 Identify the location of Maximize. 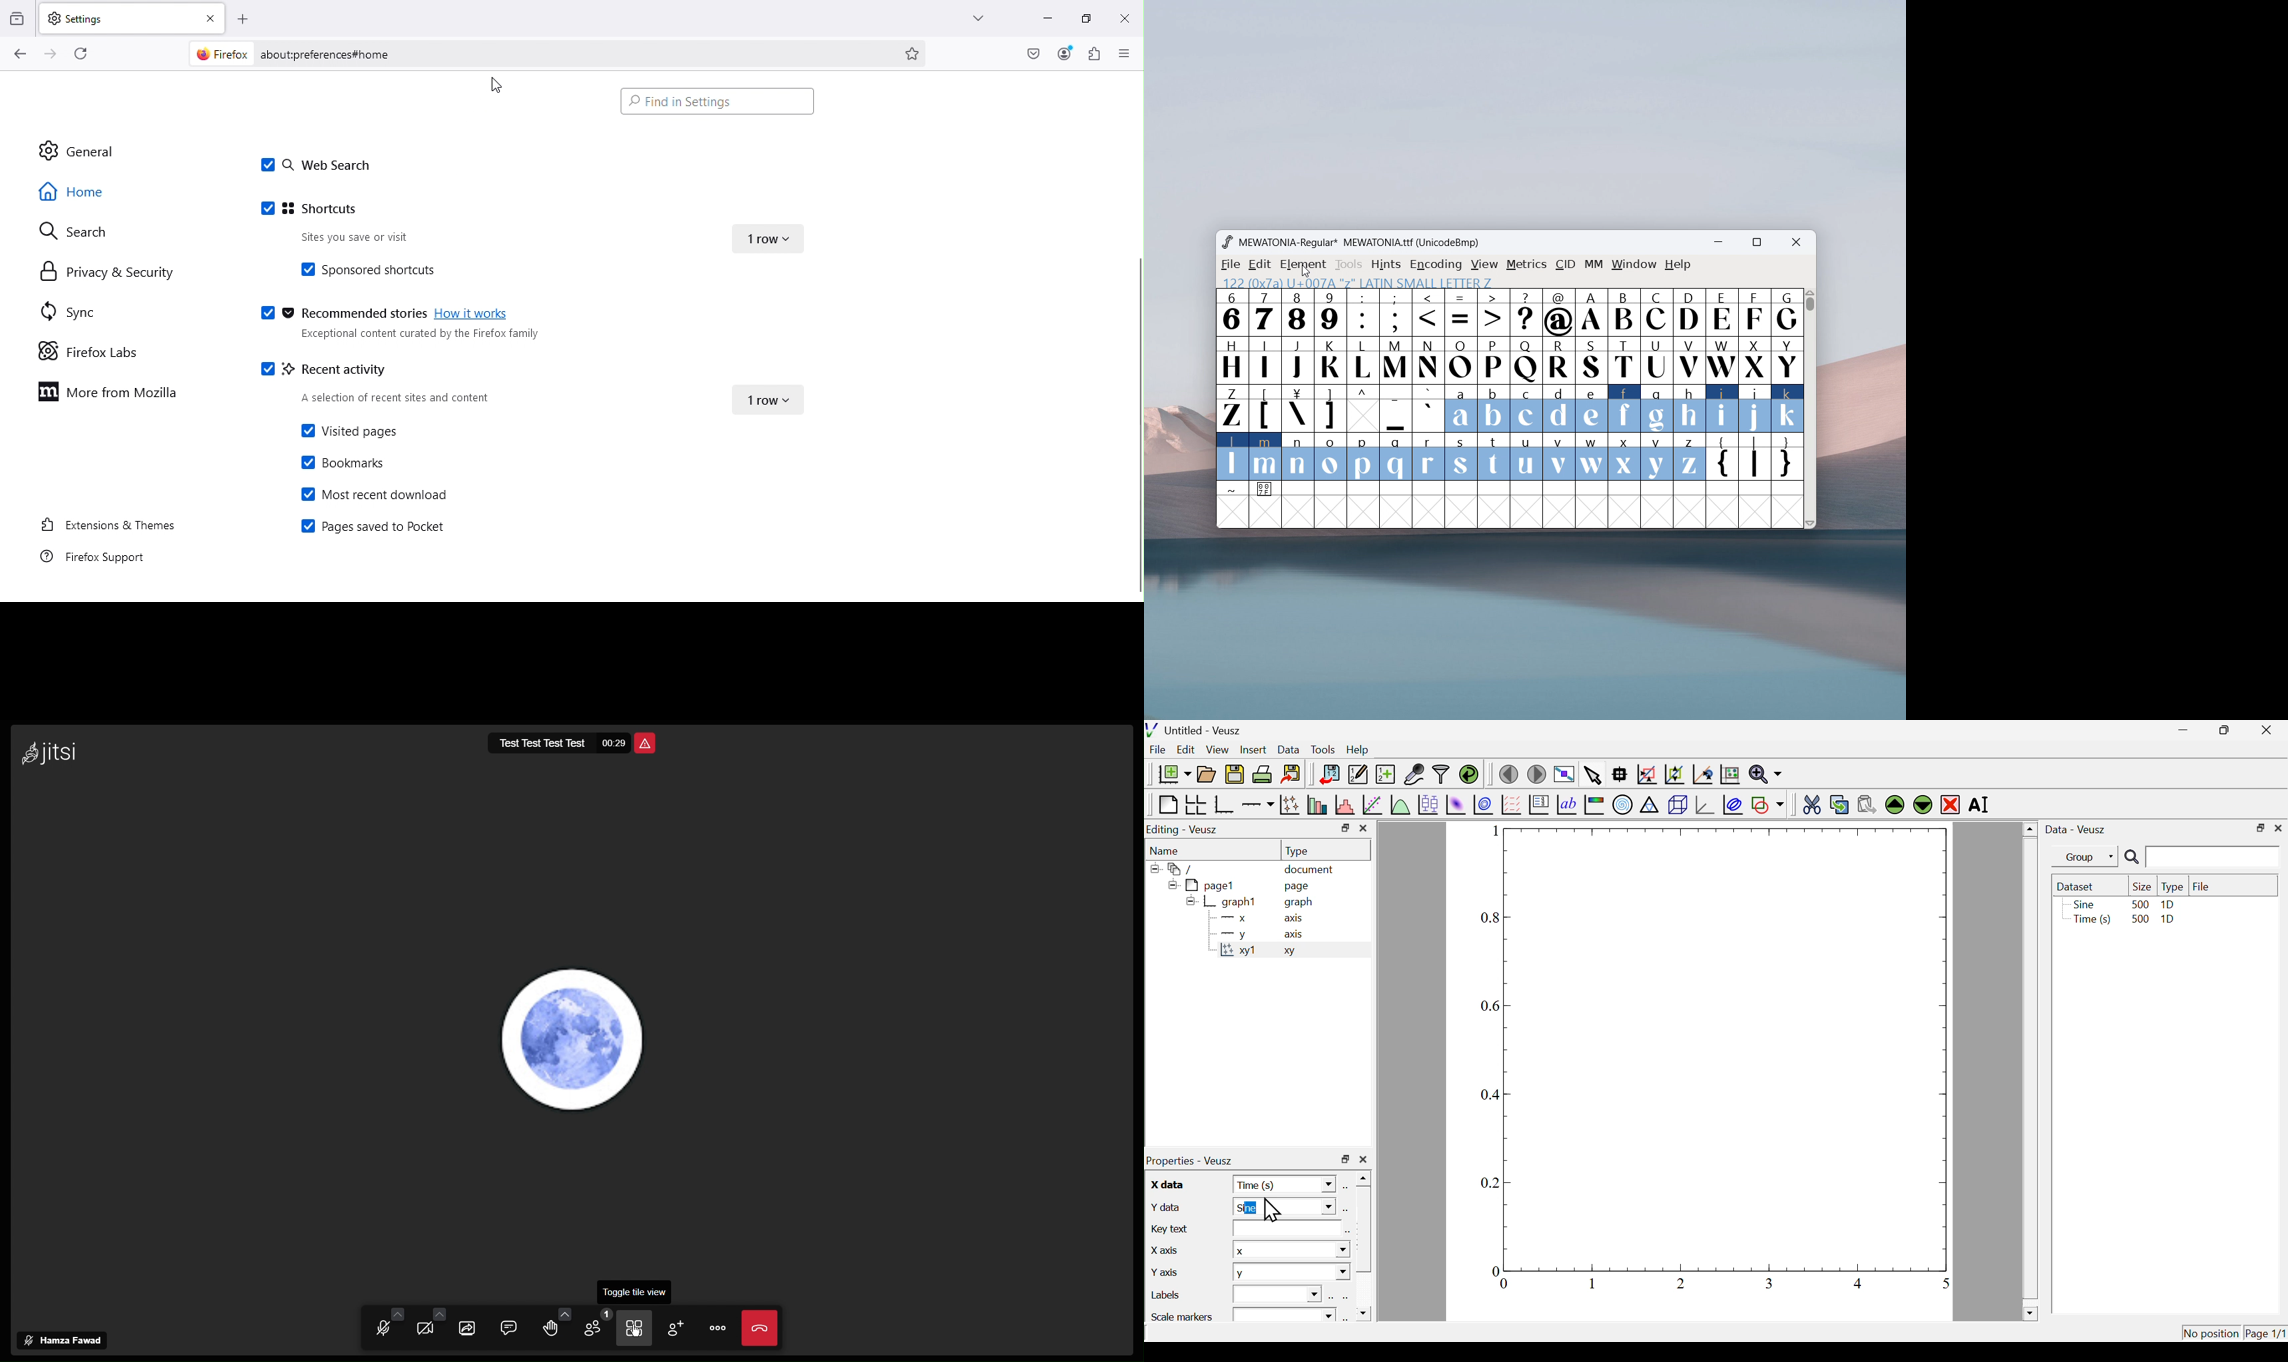
(1080, 18).